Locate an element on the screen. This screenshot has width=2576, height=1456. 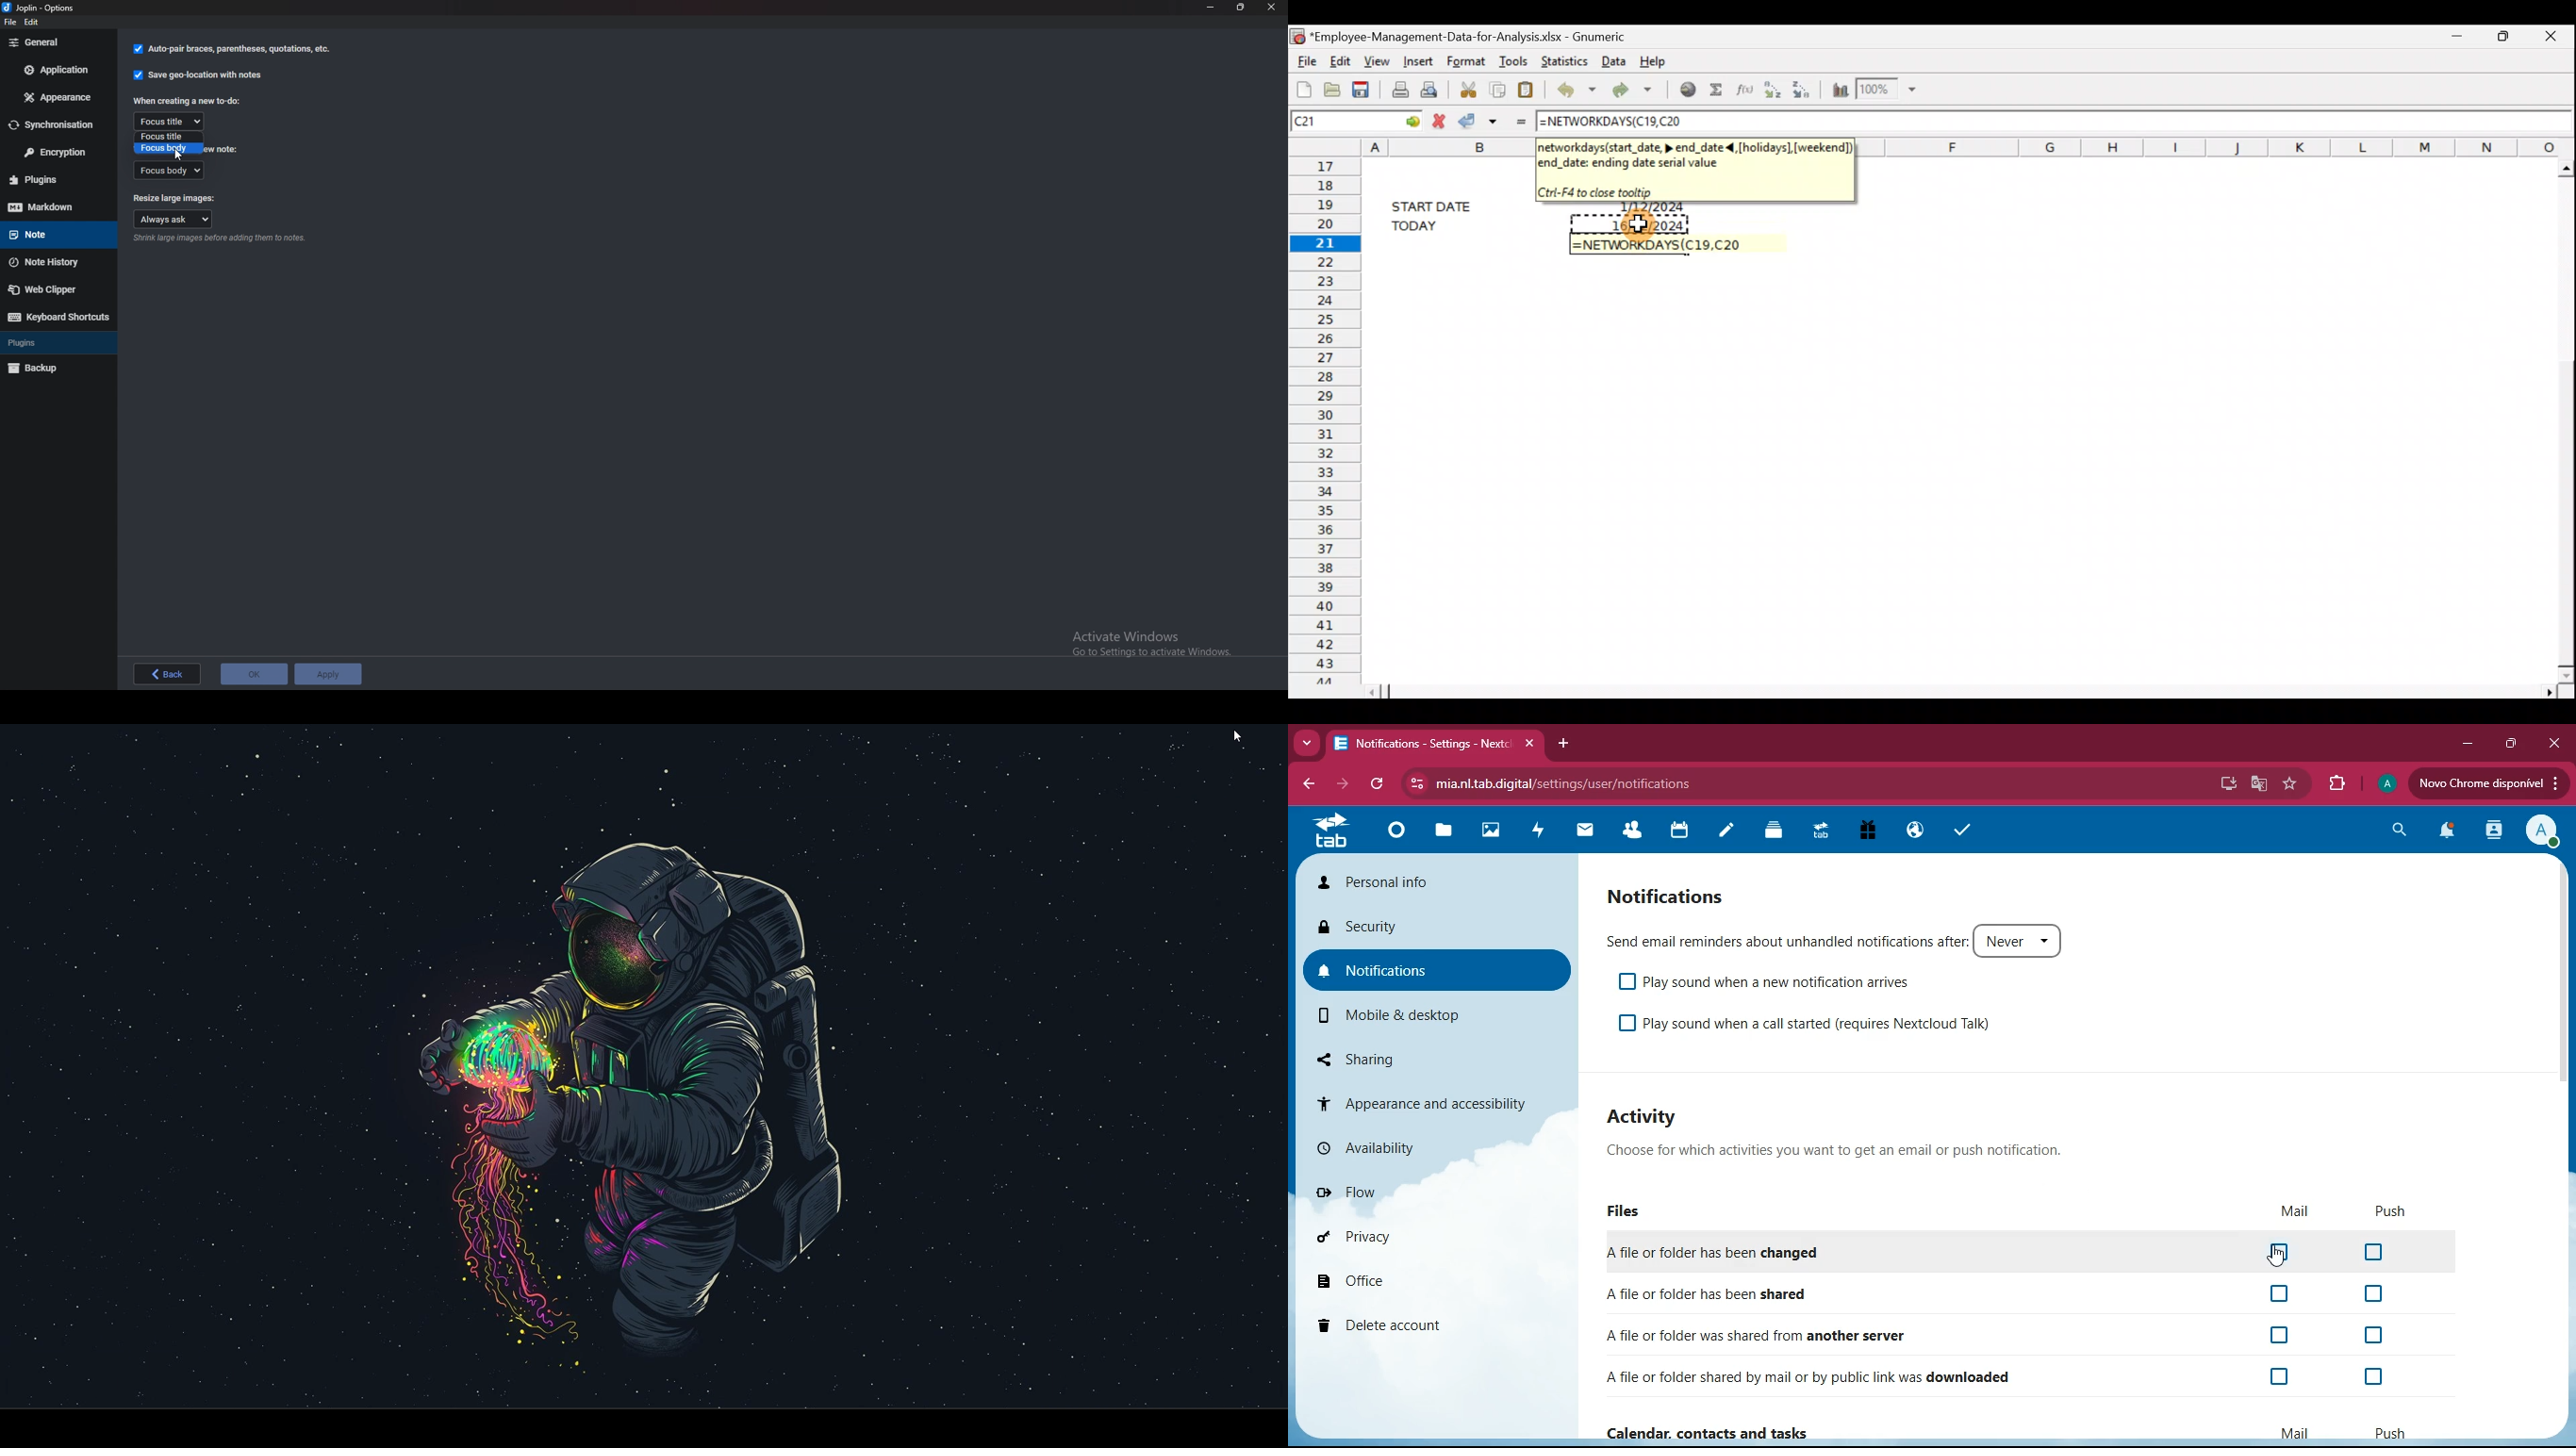
TODAY is located at coordinates (1436, 225).